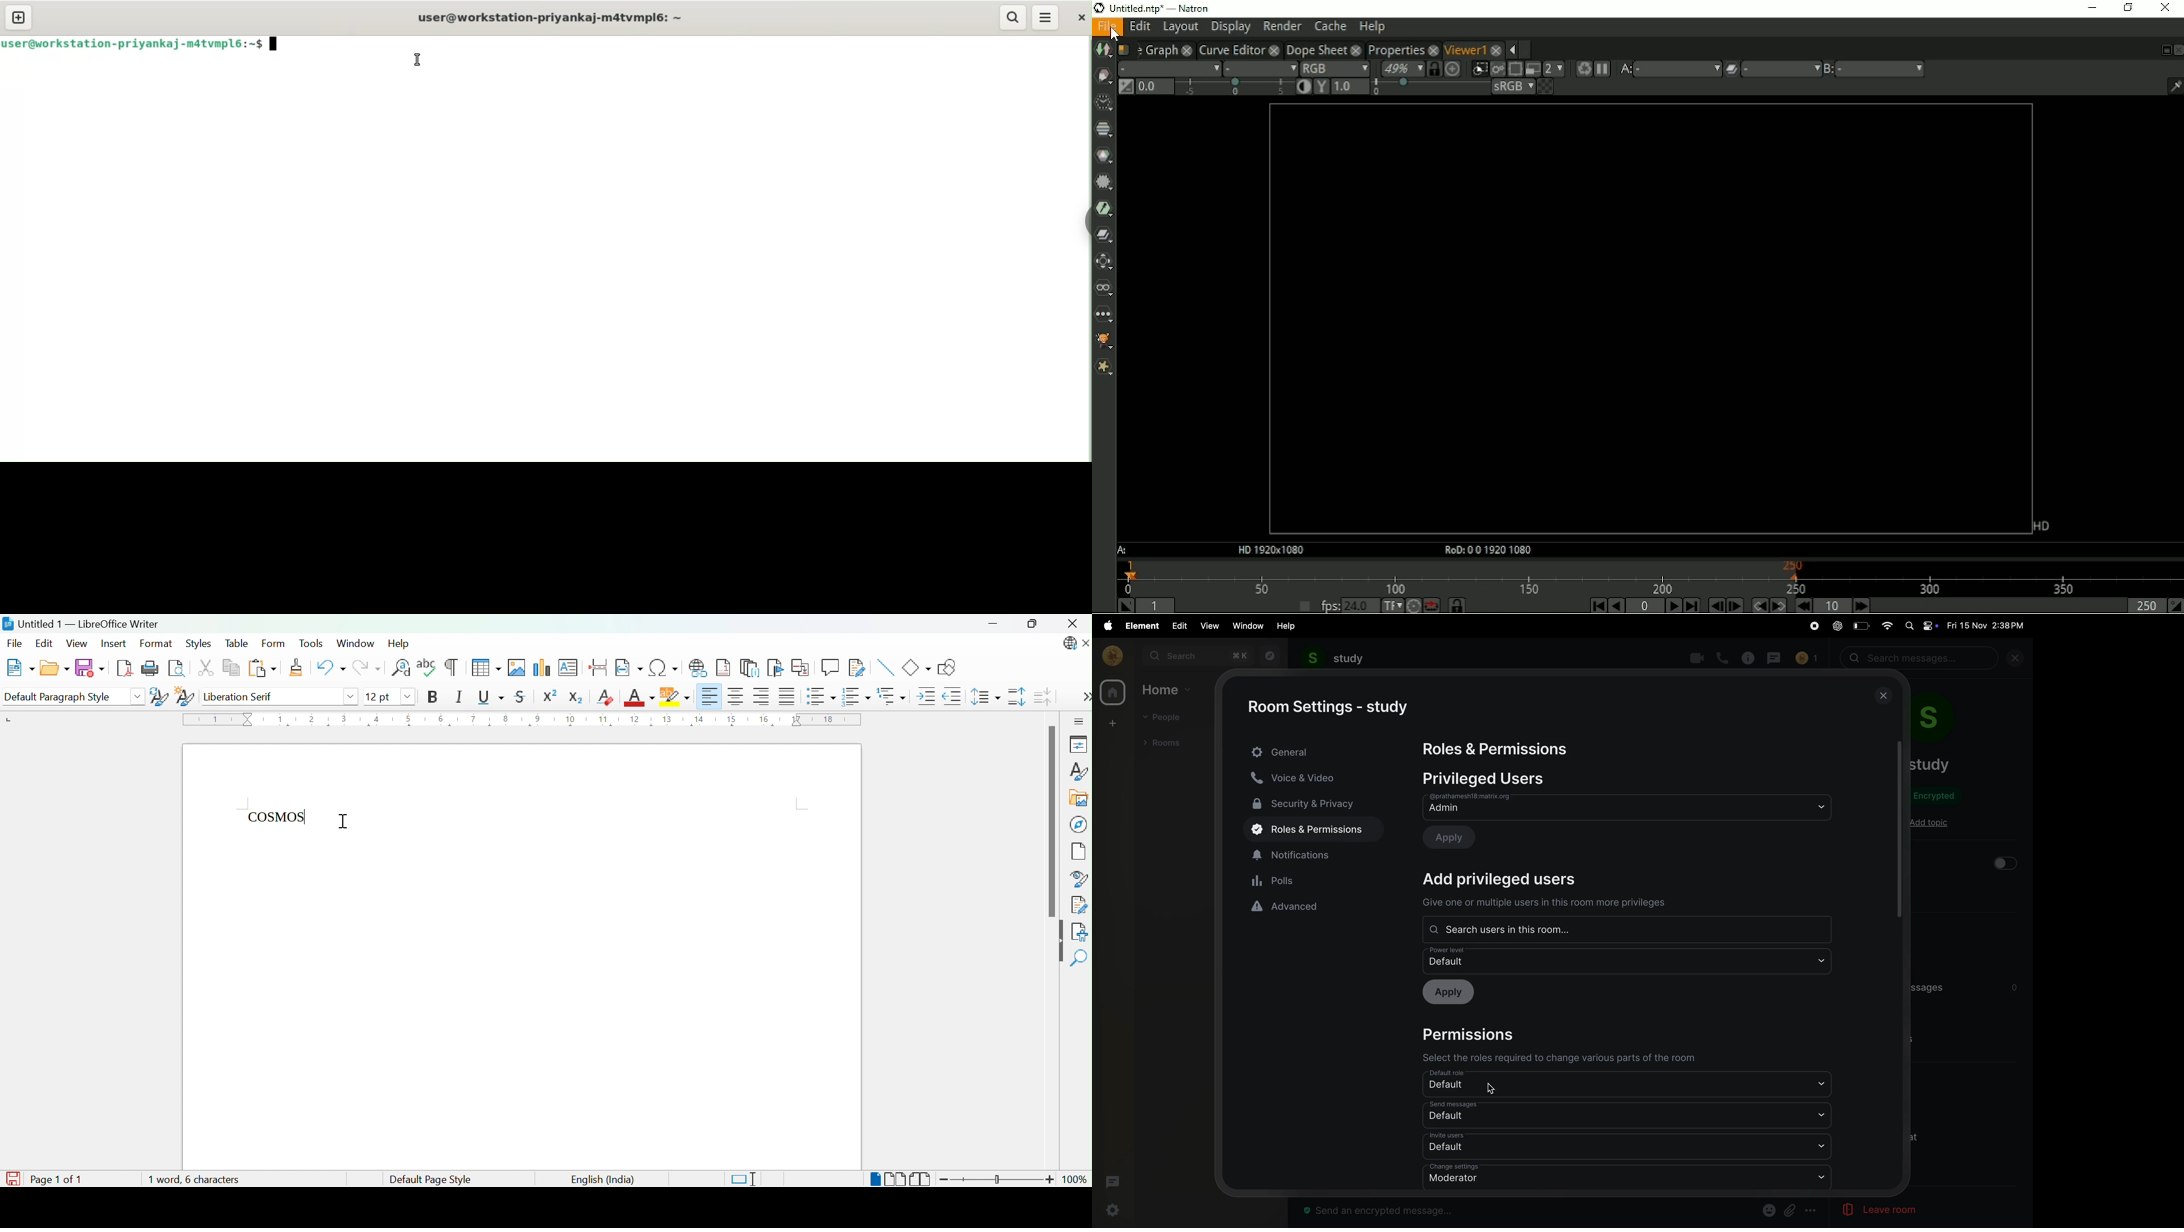 The width and height of the screenshot is (2184, 1232). What do you see at coordinates (820, 698) in the screenshot?
I see `Toggle unordered list` at bounding box center [820, 698].